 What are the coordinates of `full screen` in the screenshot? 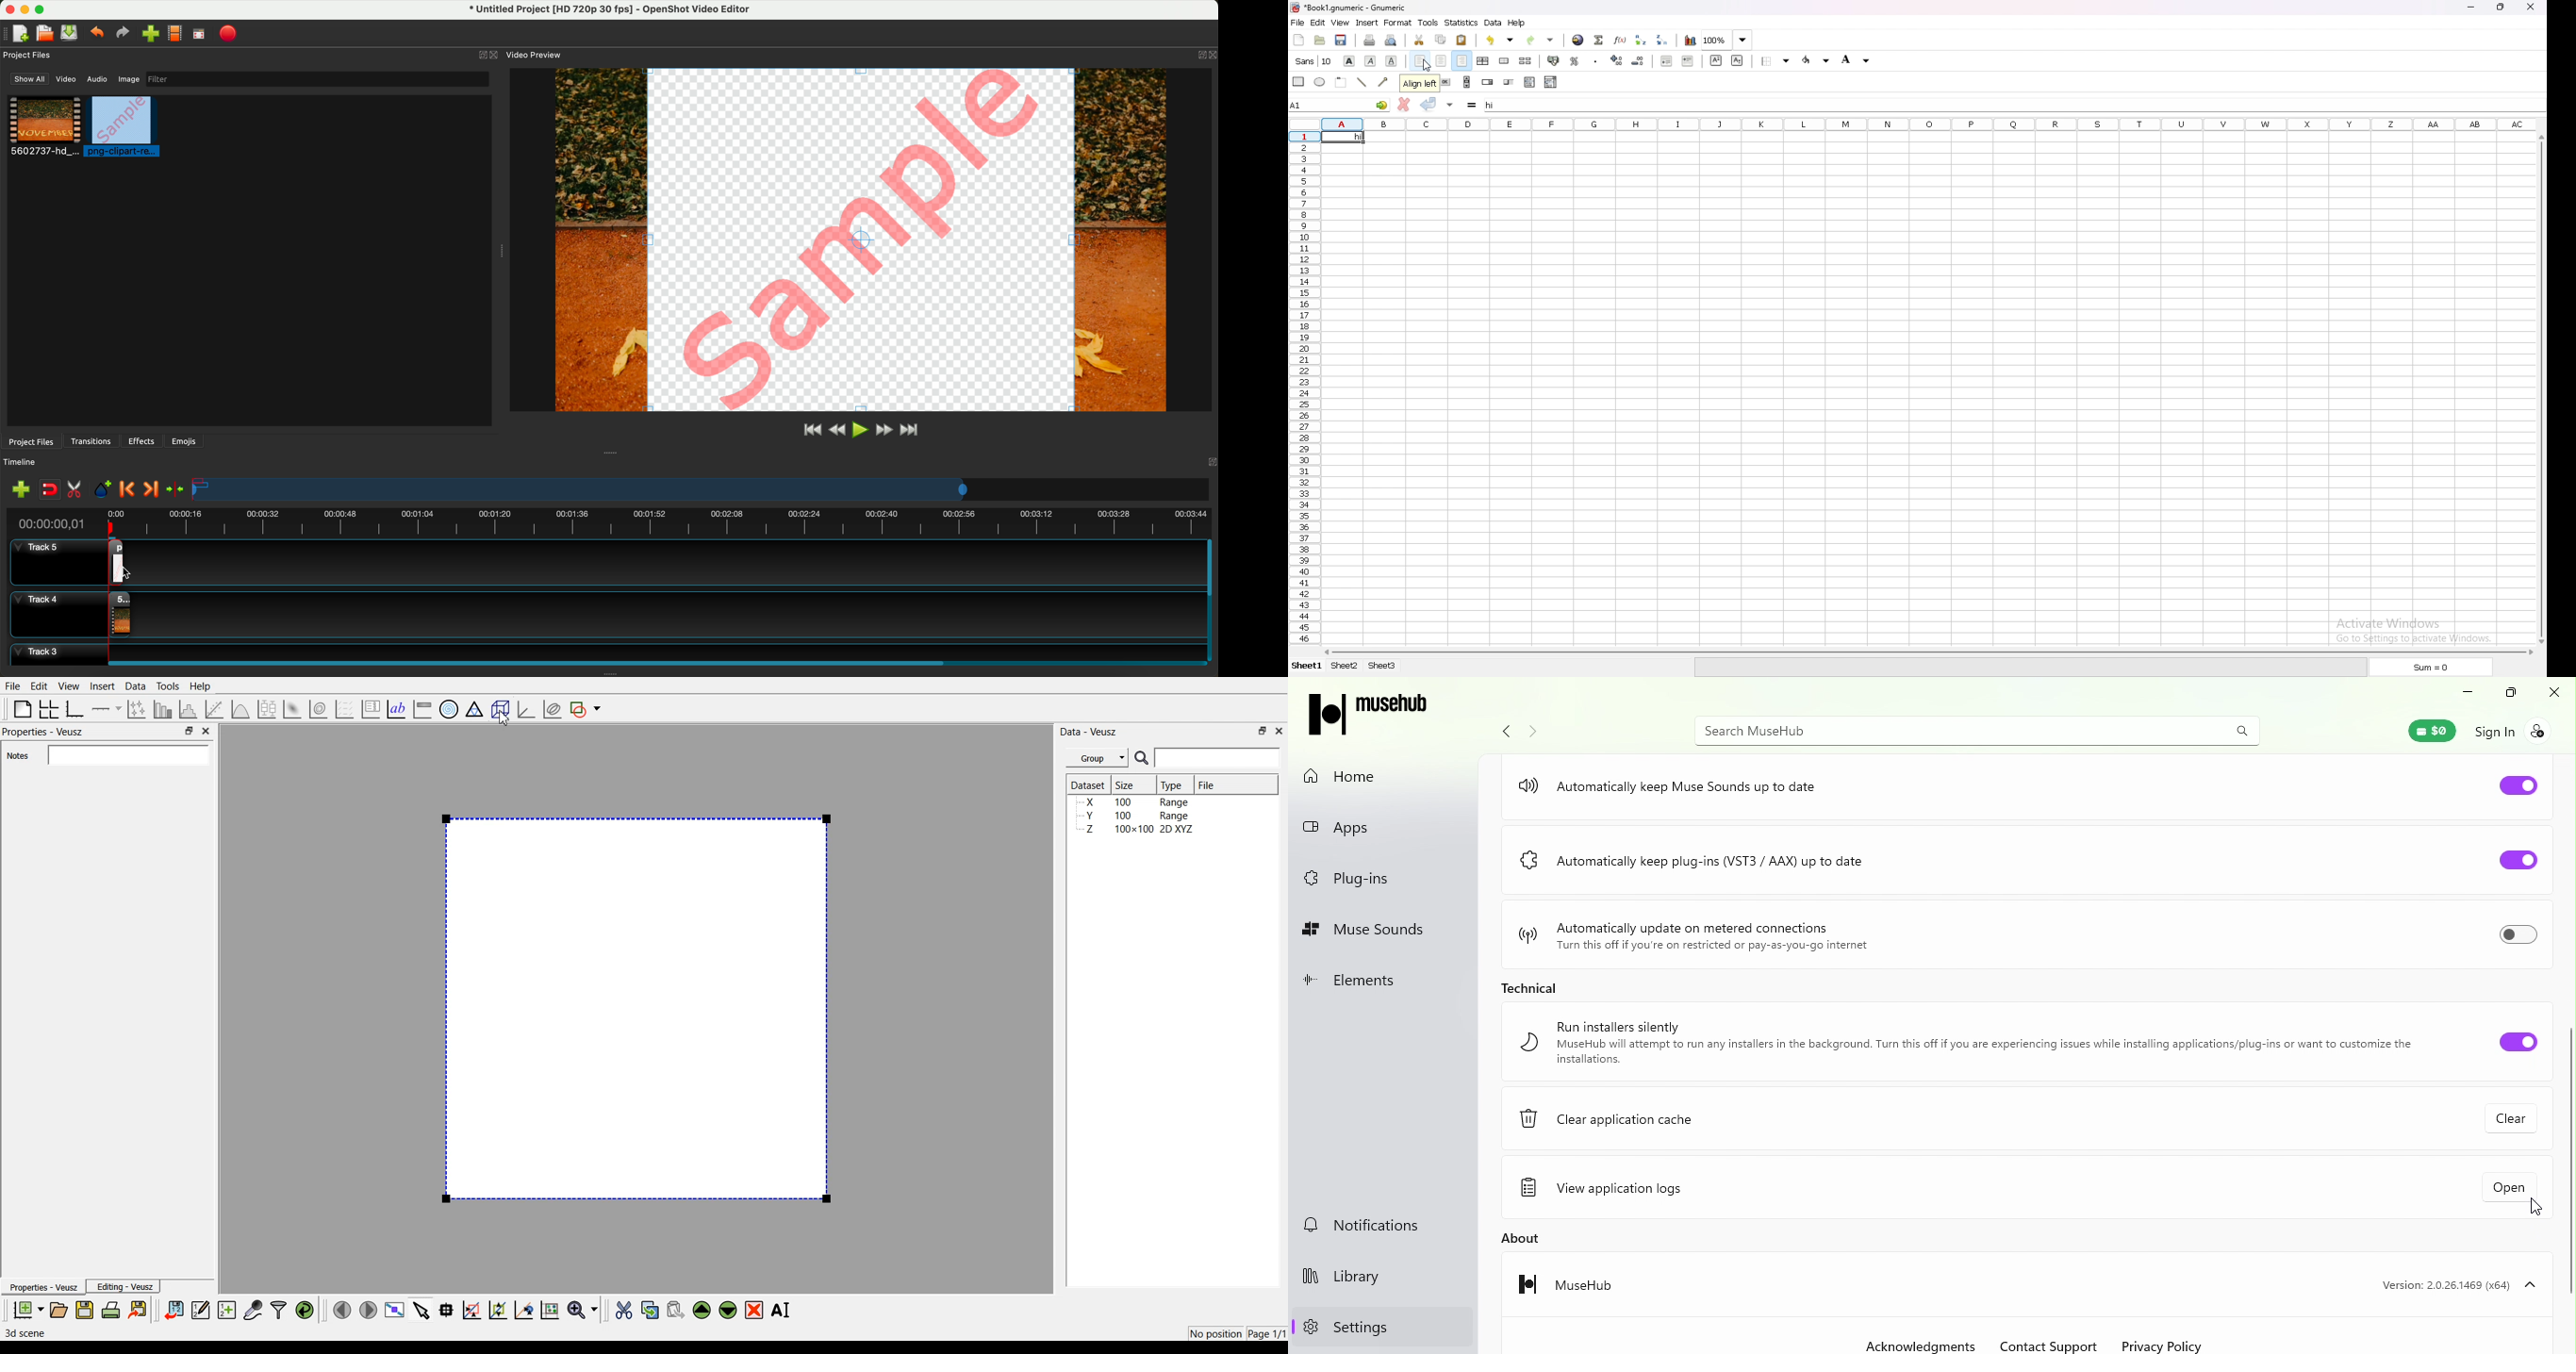 It's located at (200, 36).